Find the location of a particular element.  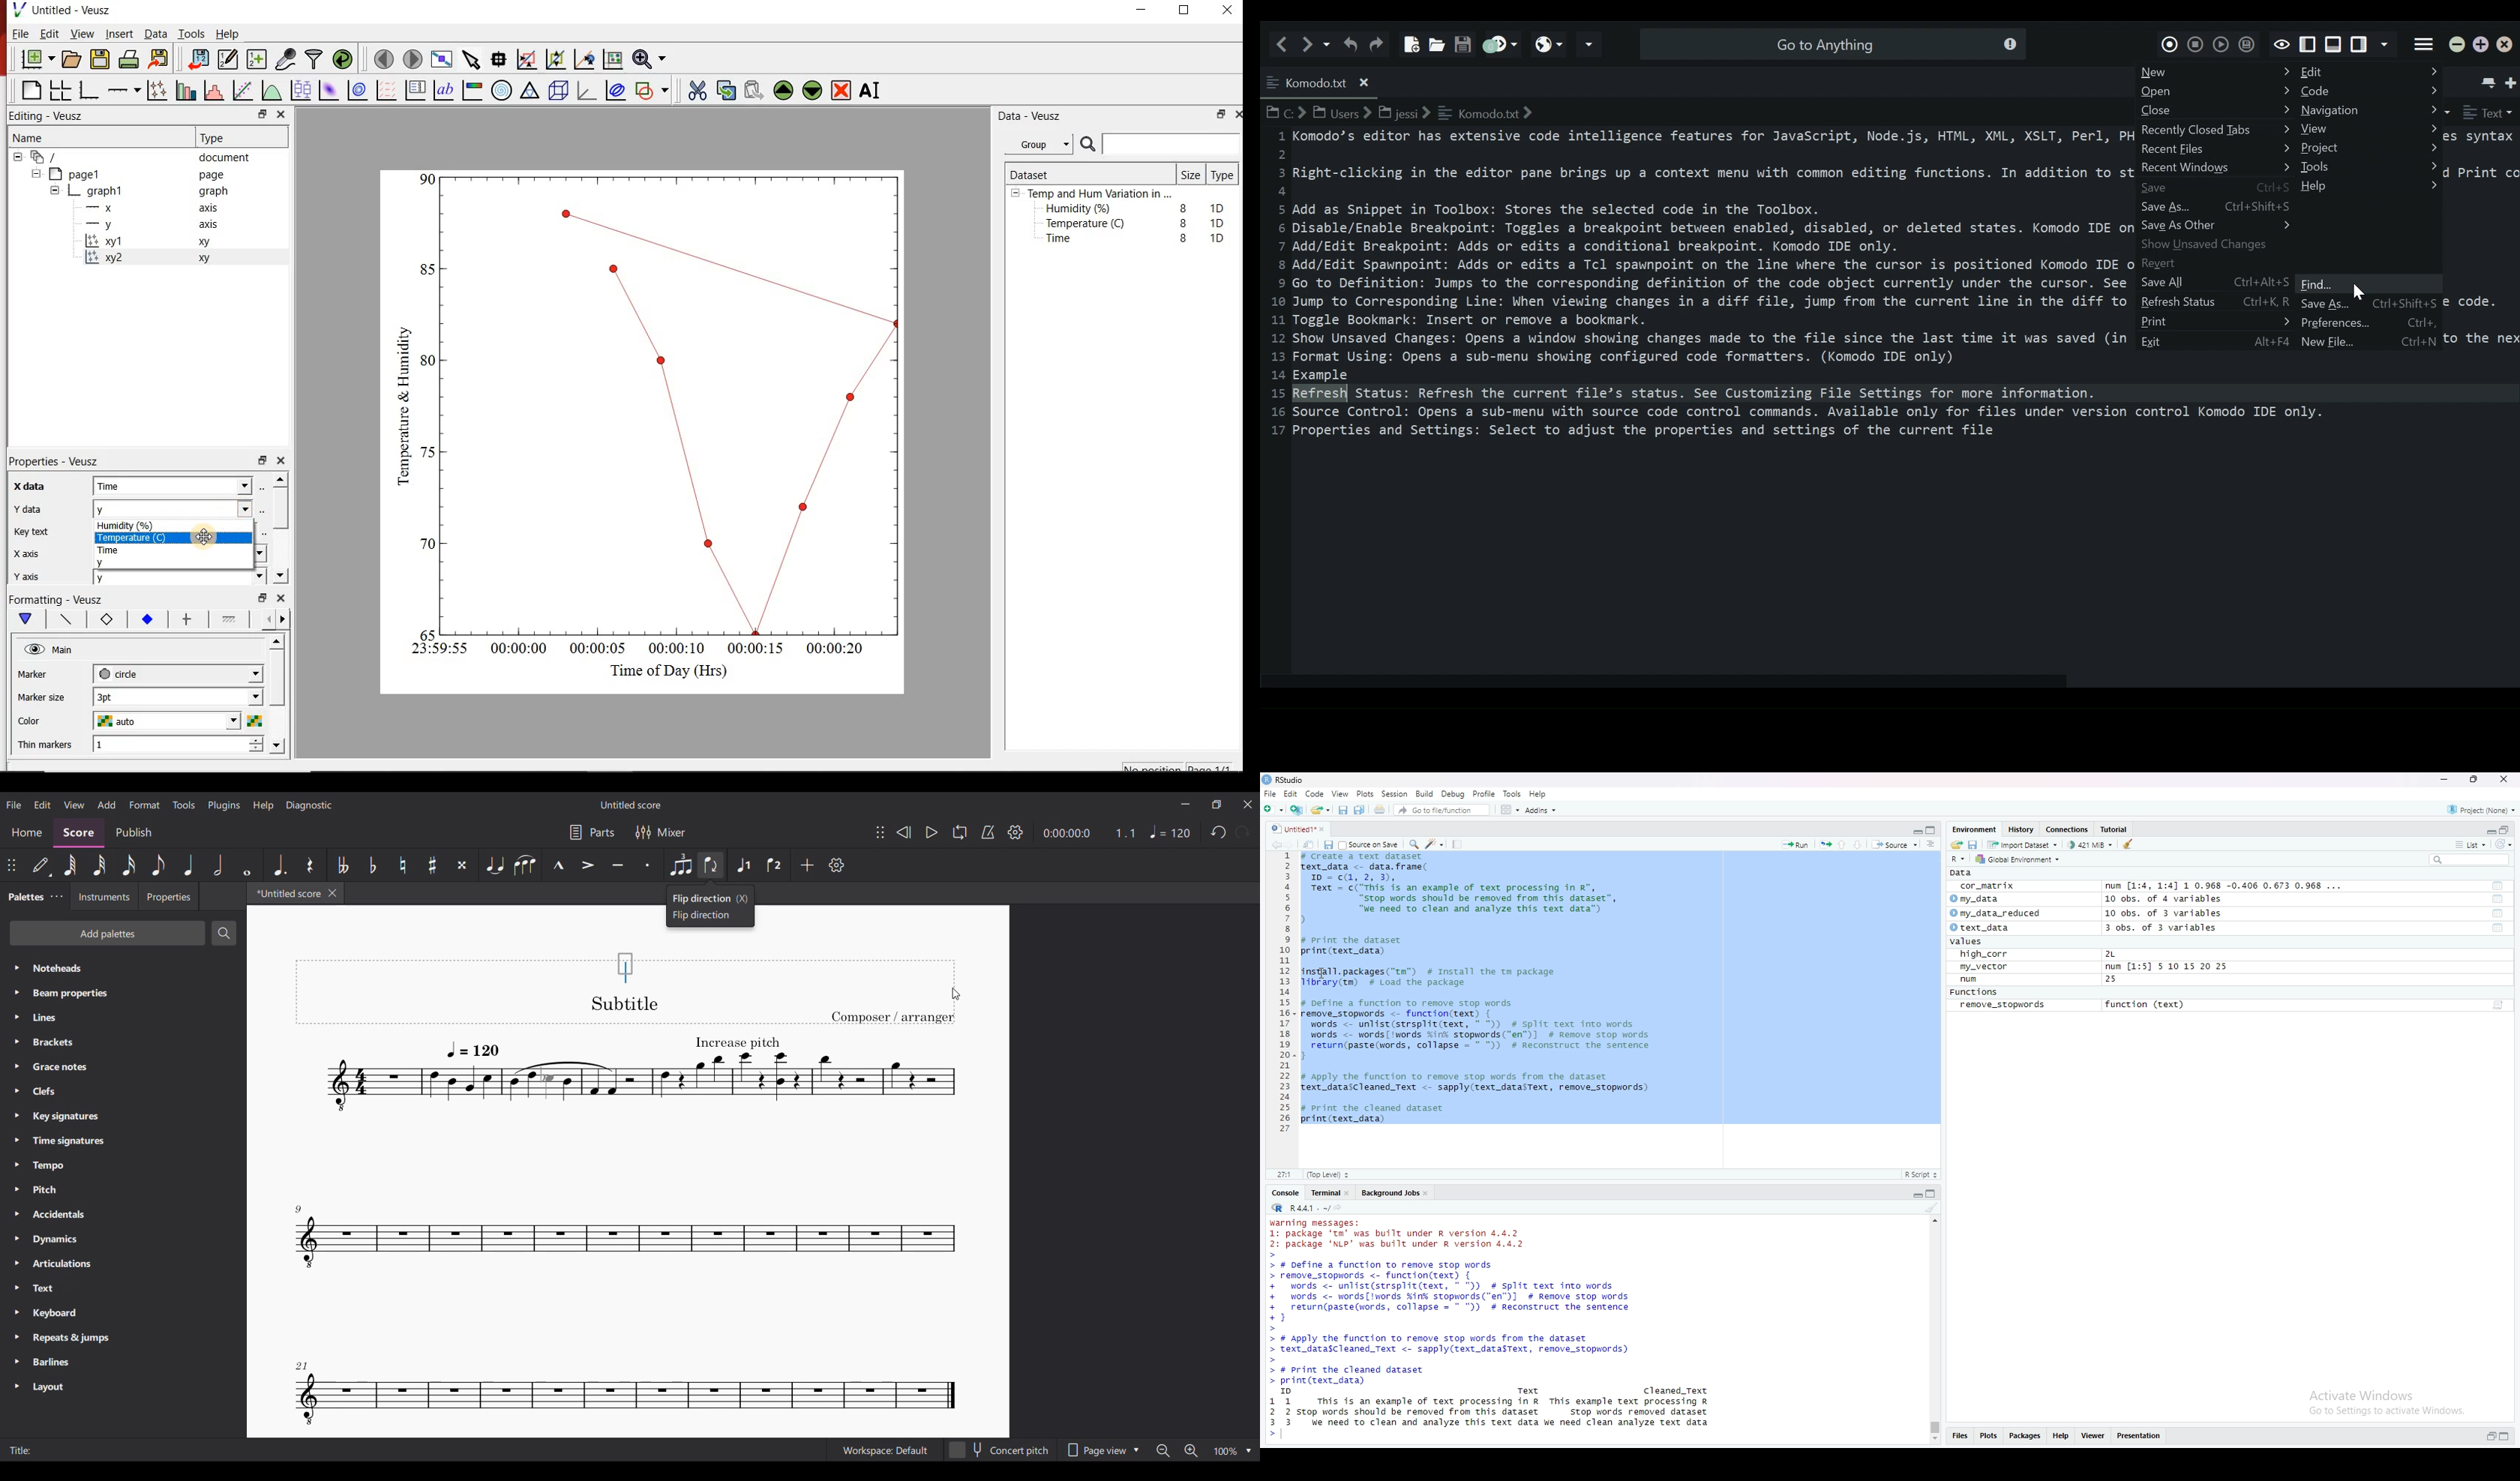

file is located at coordinates (1269, 794).